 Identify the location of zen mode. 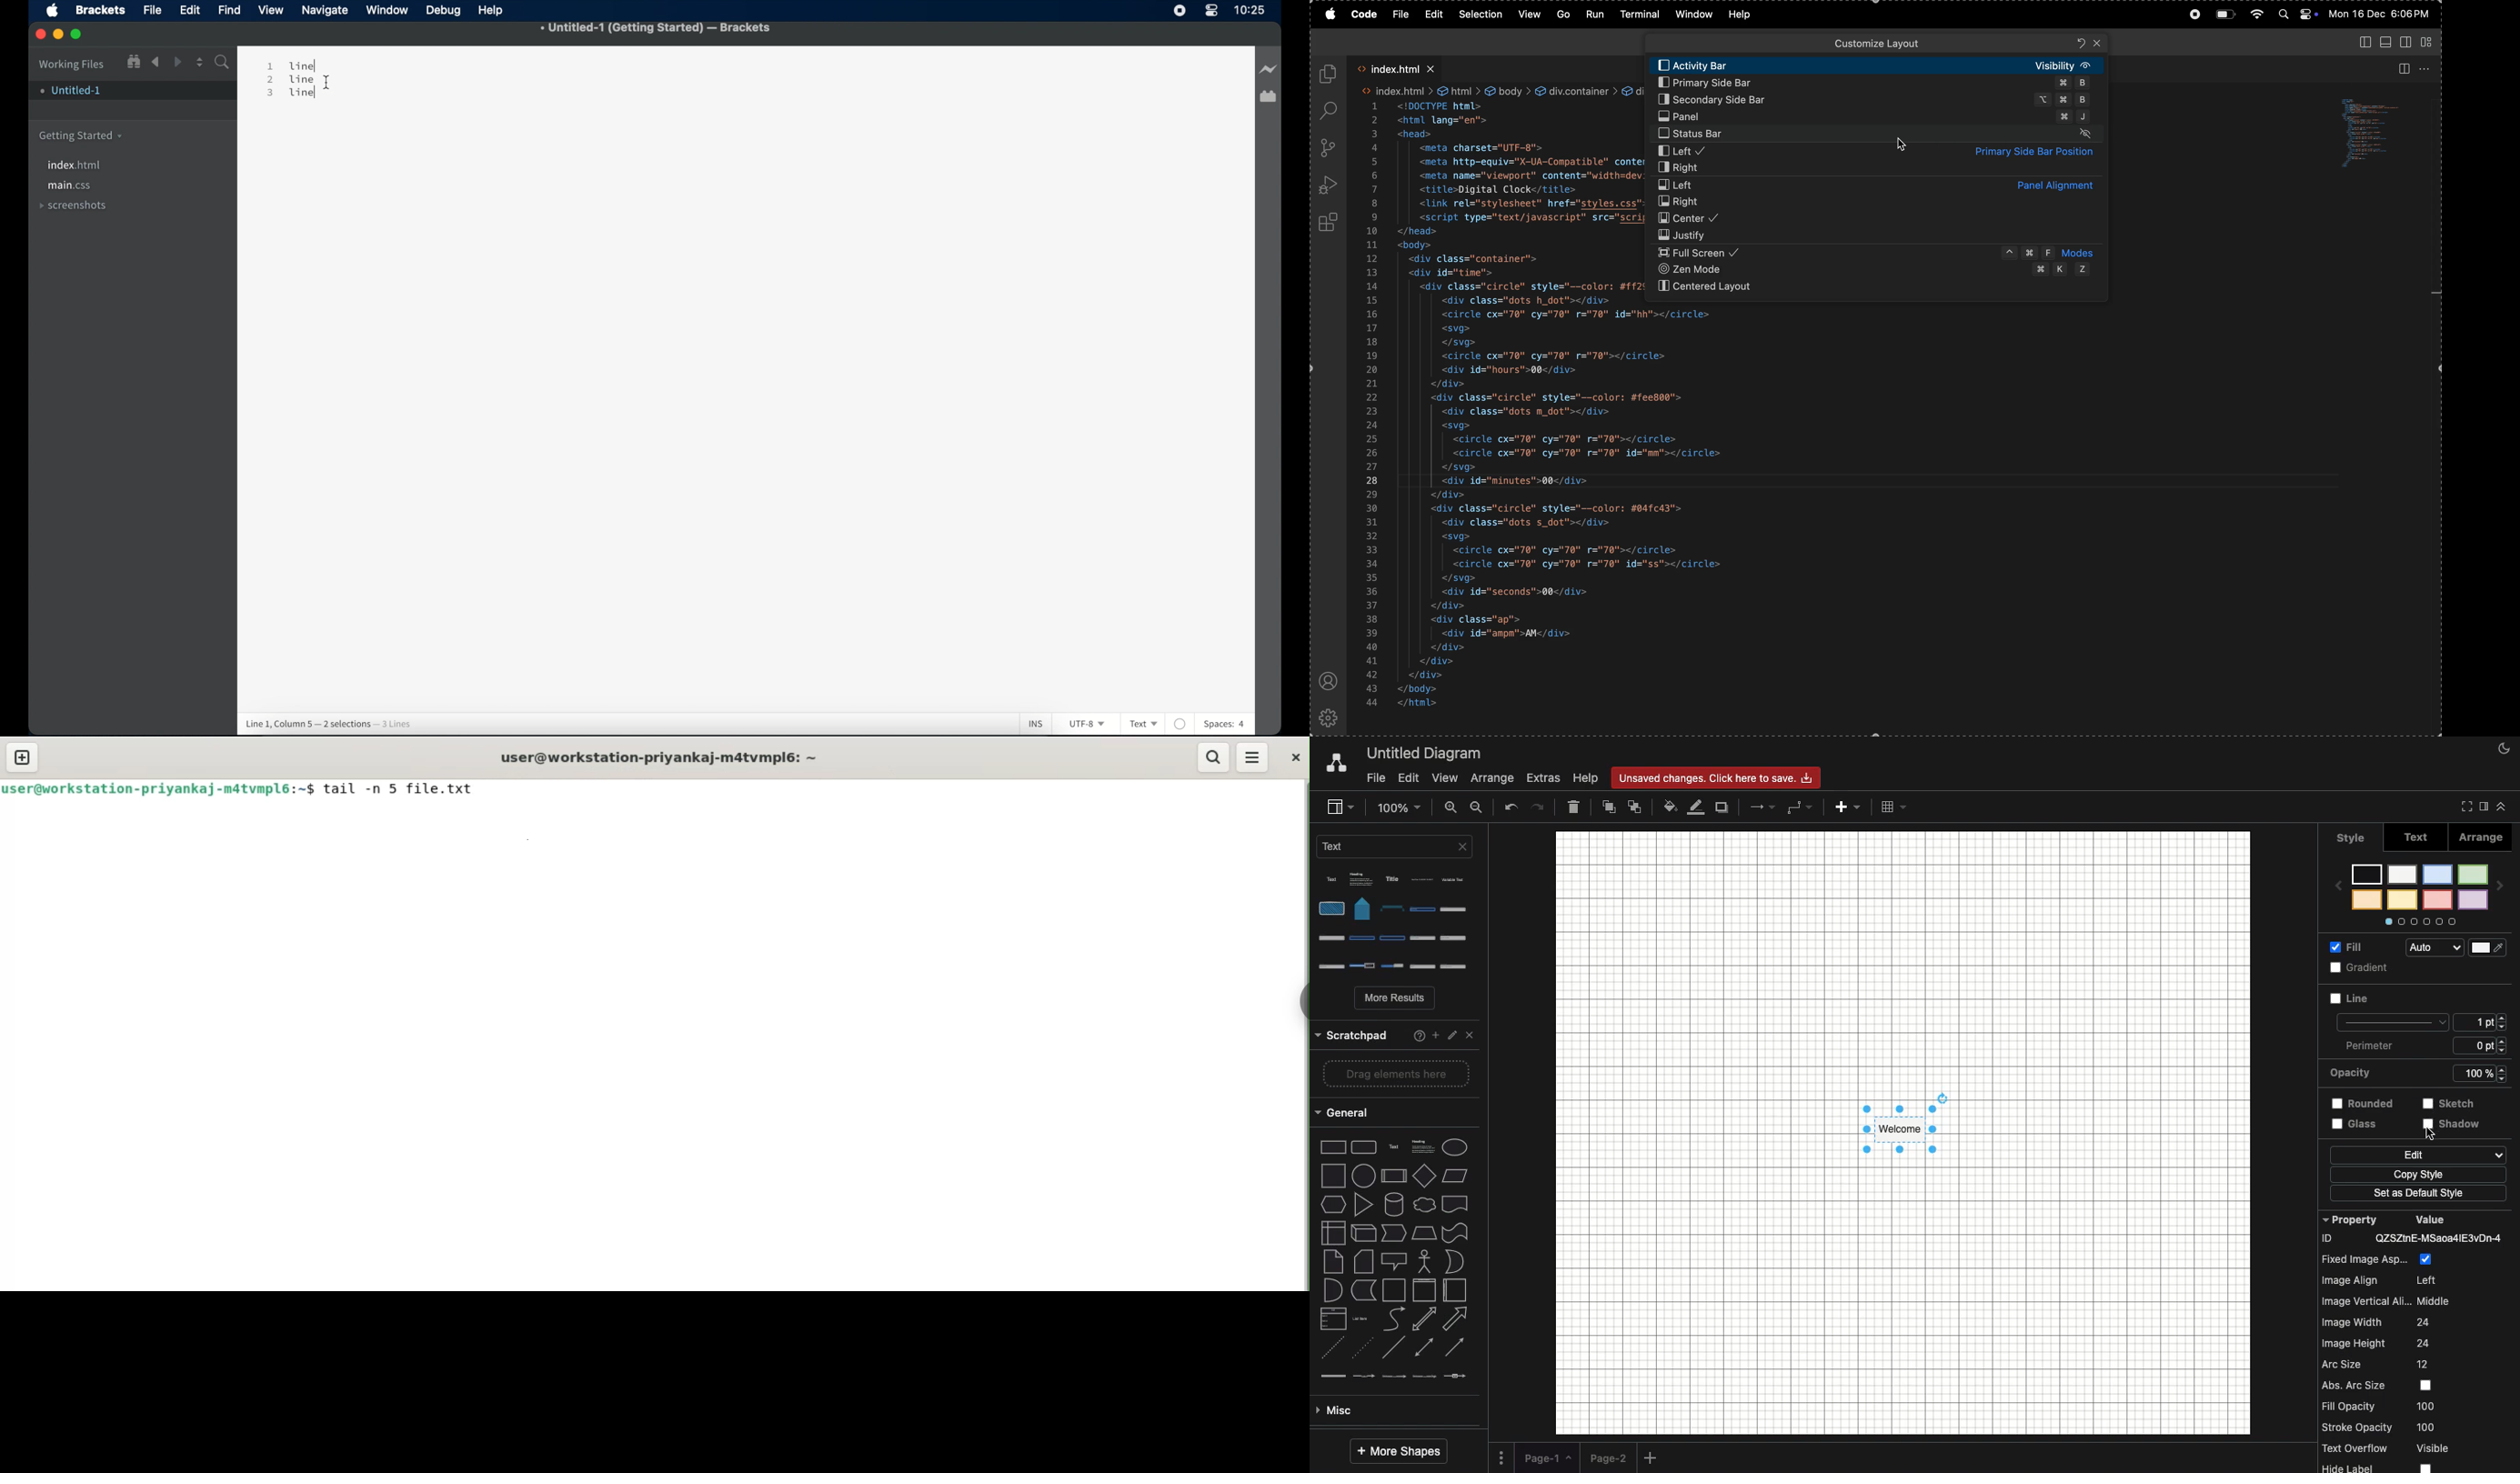
(1882, 271).